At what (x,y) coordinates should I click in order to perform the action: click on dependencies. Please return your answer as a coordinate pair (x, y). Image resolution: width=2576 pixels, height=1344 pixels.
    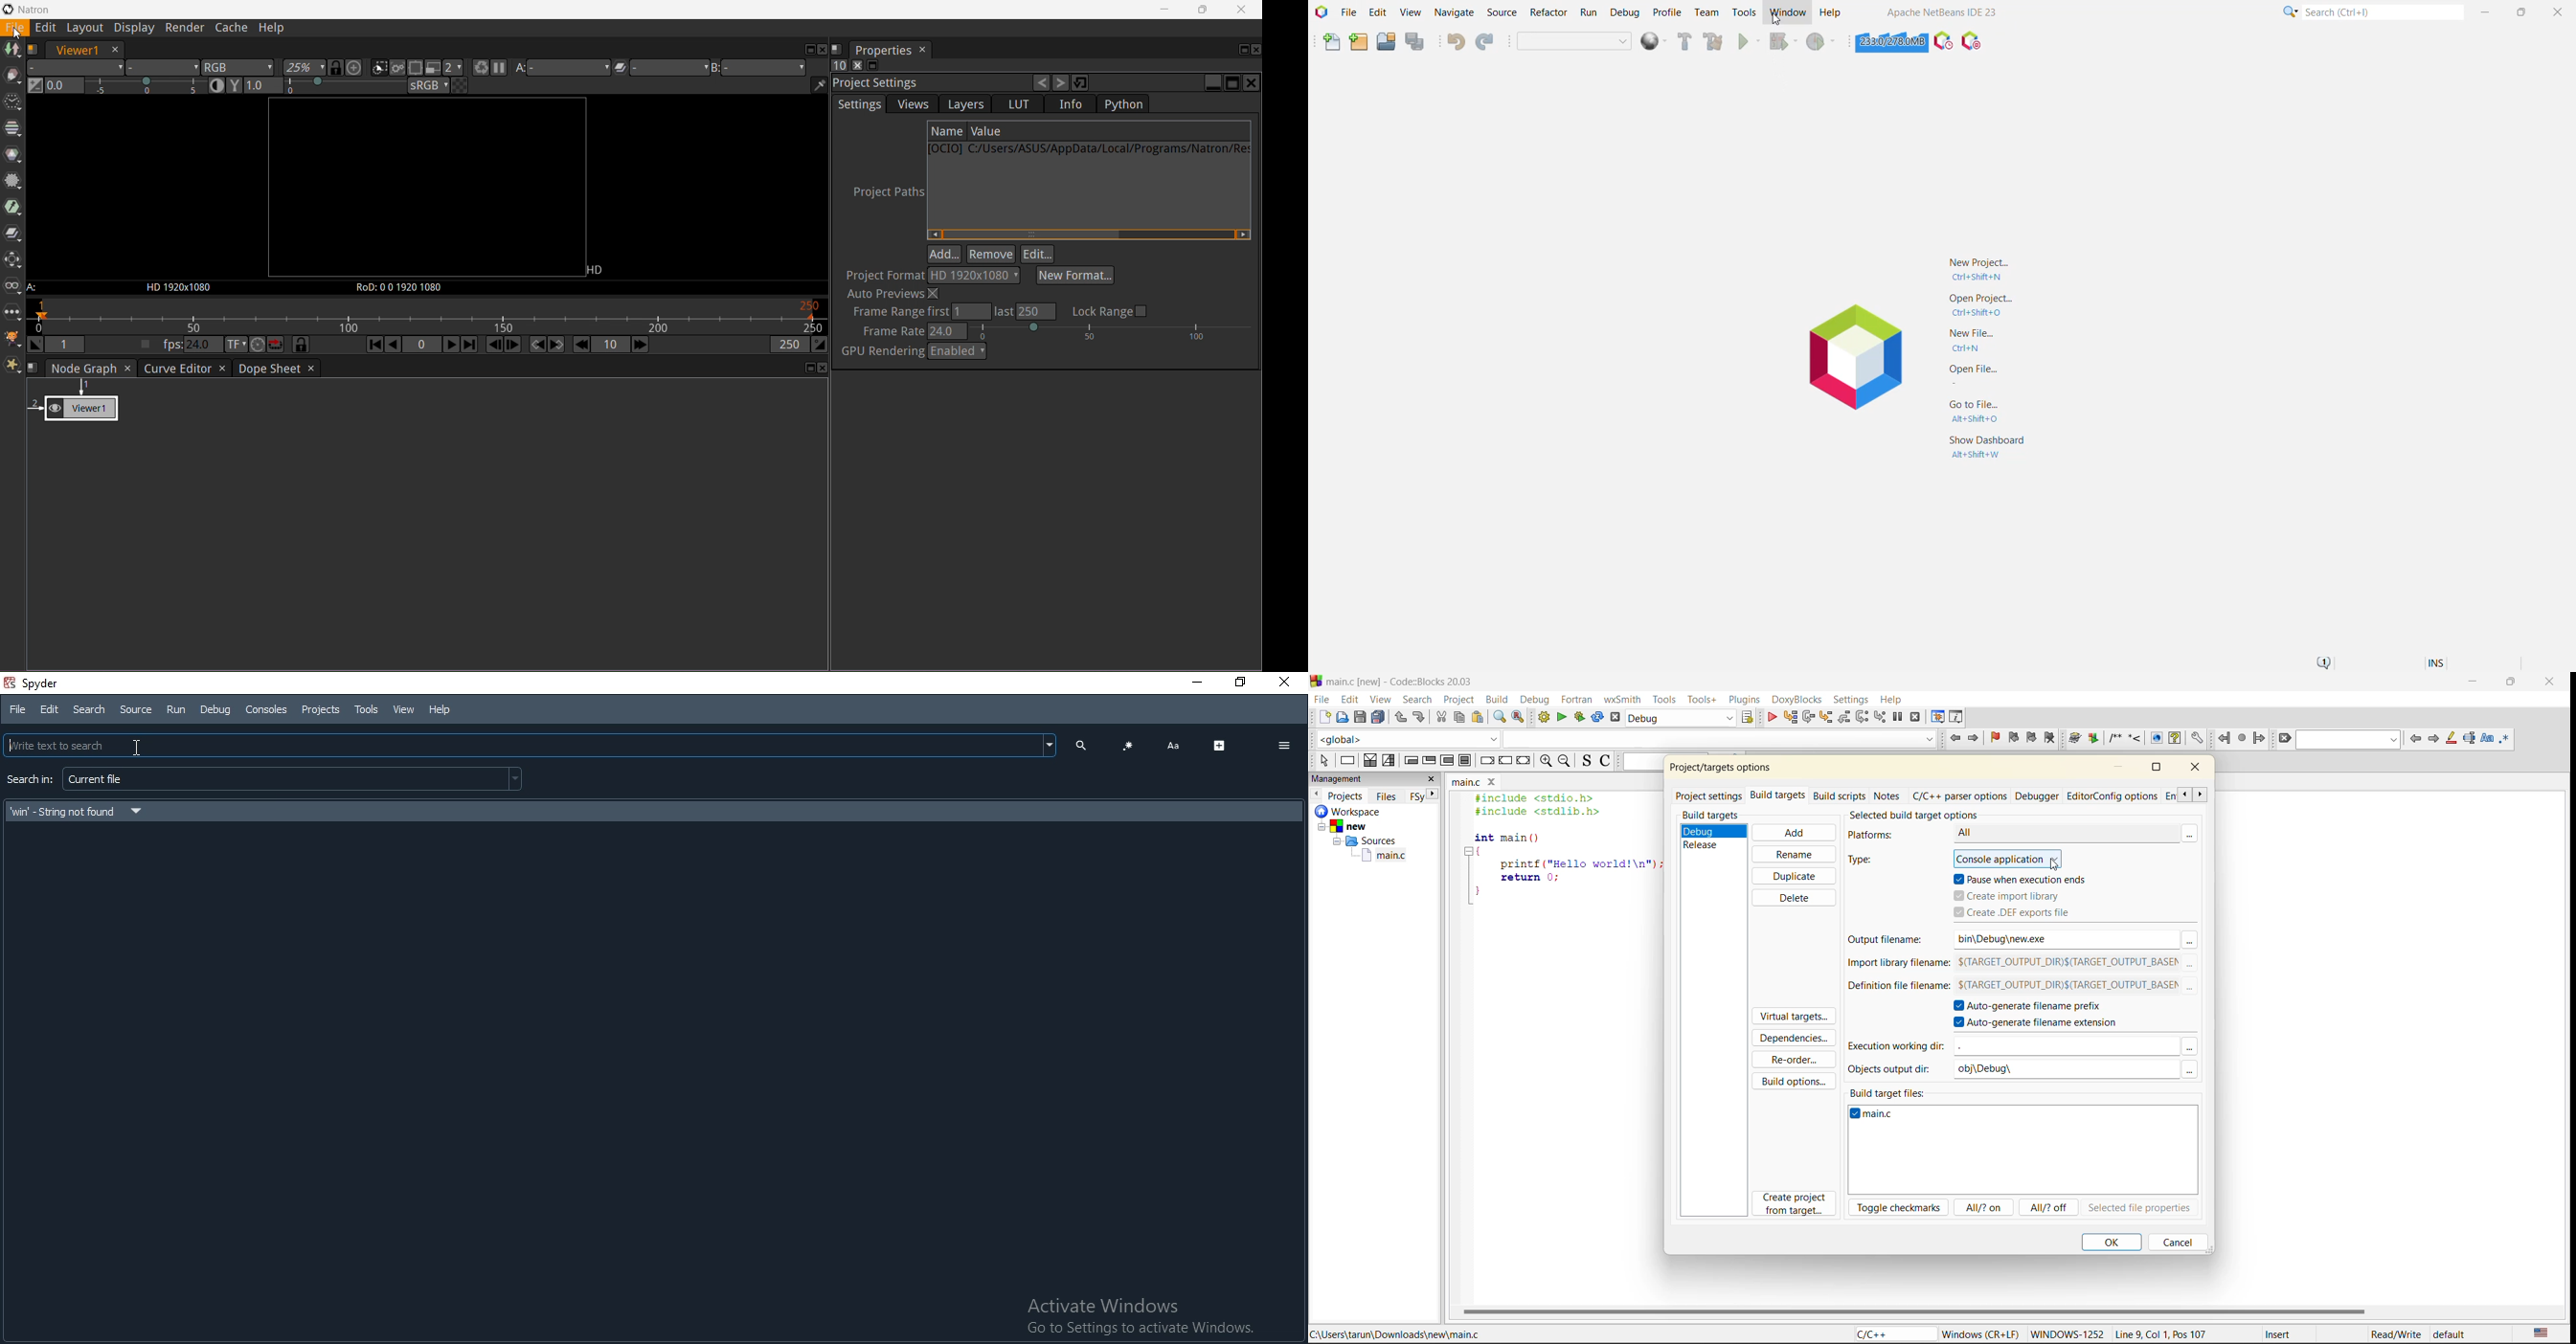
    Looking at the image, I should click on (1796, 1036).